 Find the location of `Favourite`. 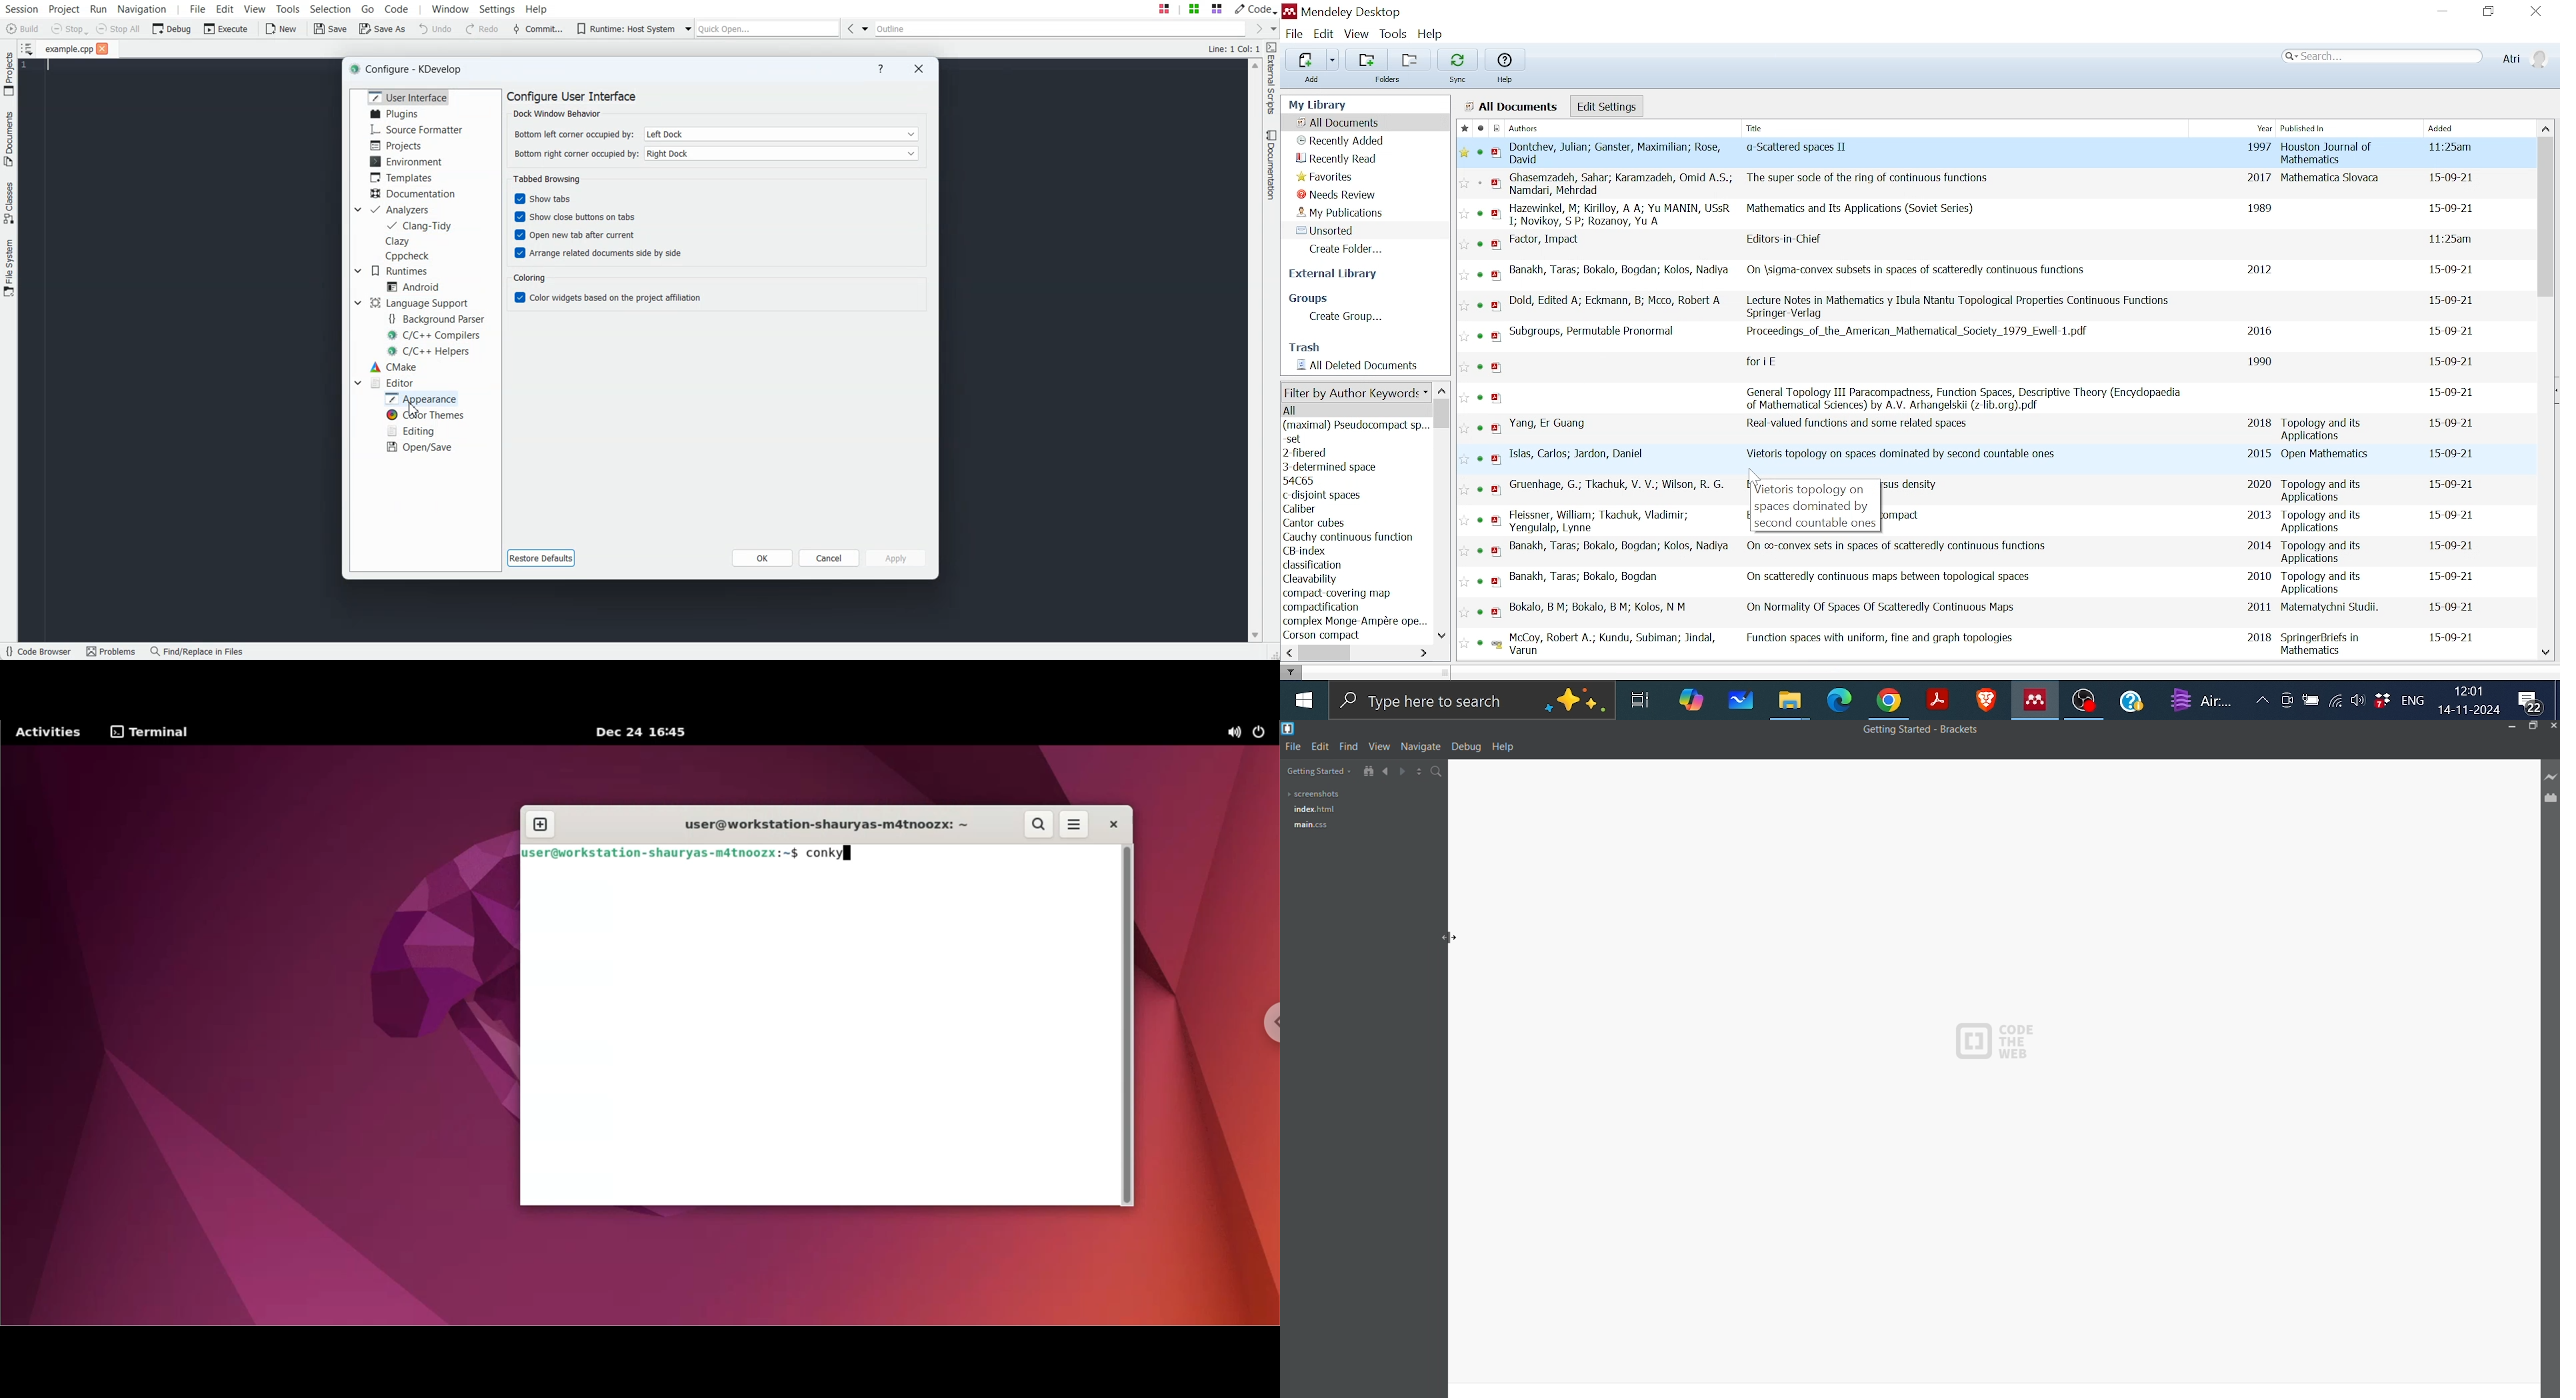

Favourite is located at coordinates (1462, 644).